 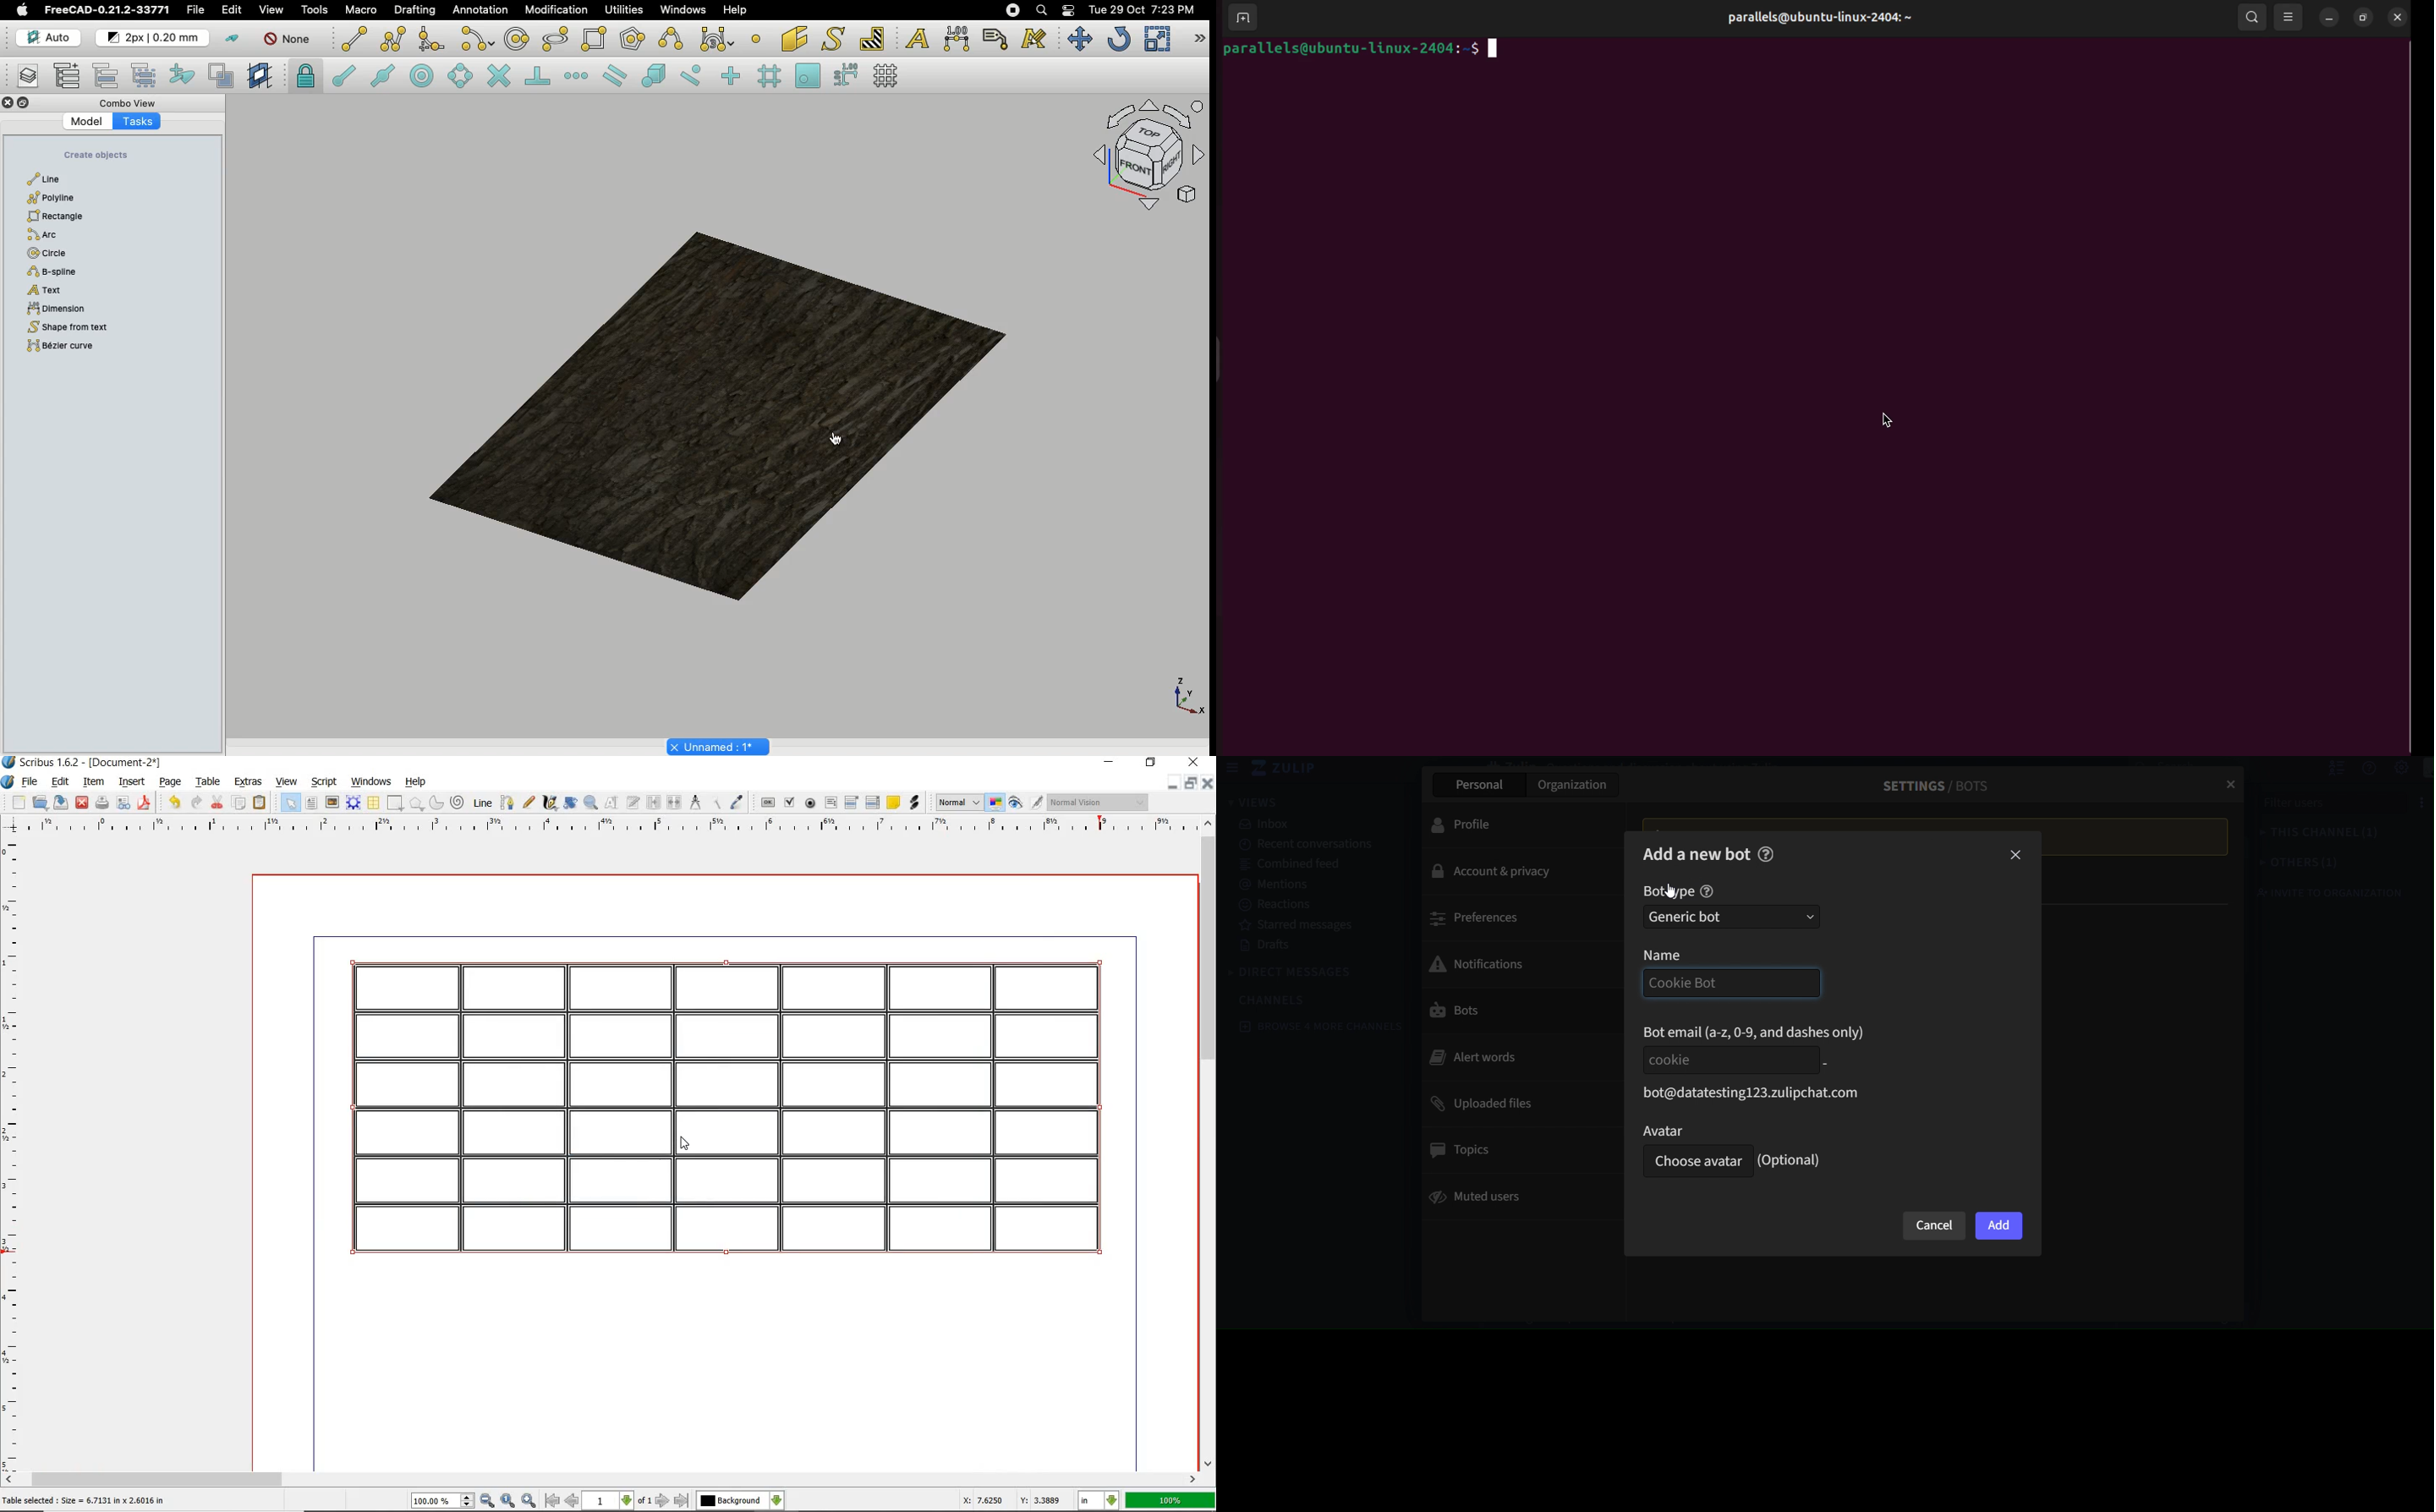 I want to click on minimize, so click(x=1173, y=783).